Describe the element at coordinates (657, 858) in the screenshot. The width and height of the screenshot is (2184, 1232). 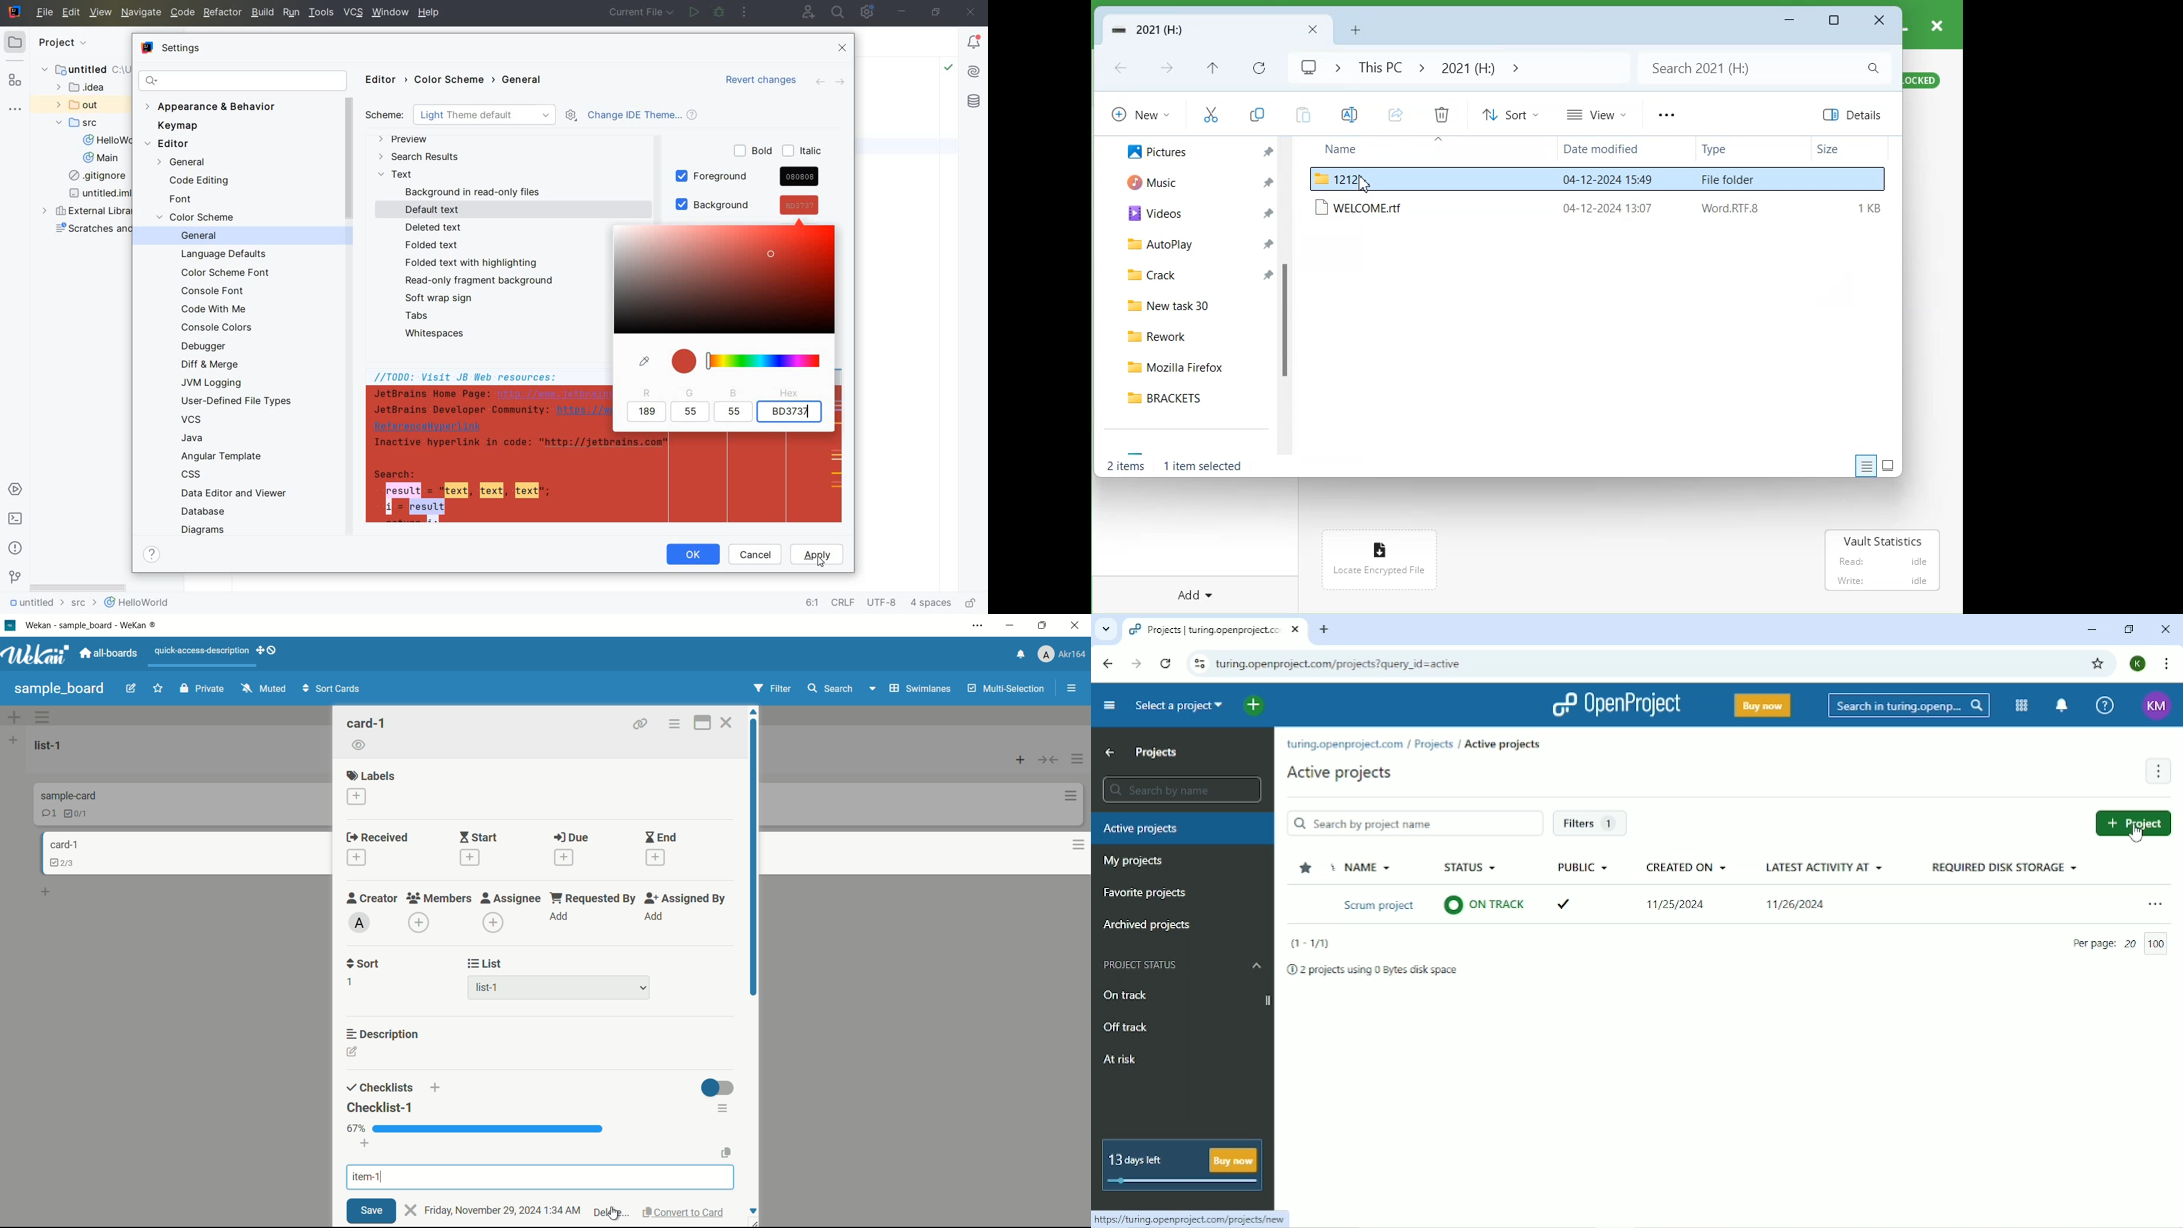
I see `add date` at that location.